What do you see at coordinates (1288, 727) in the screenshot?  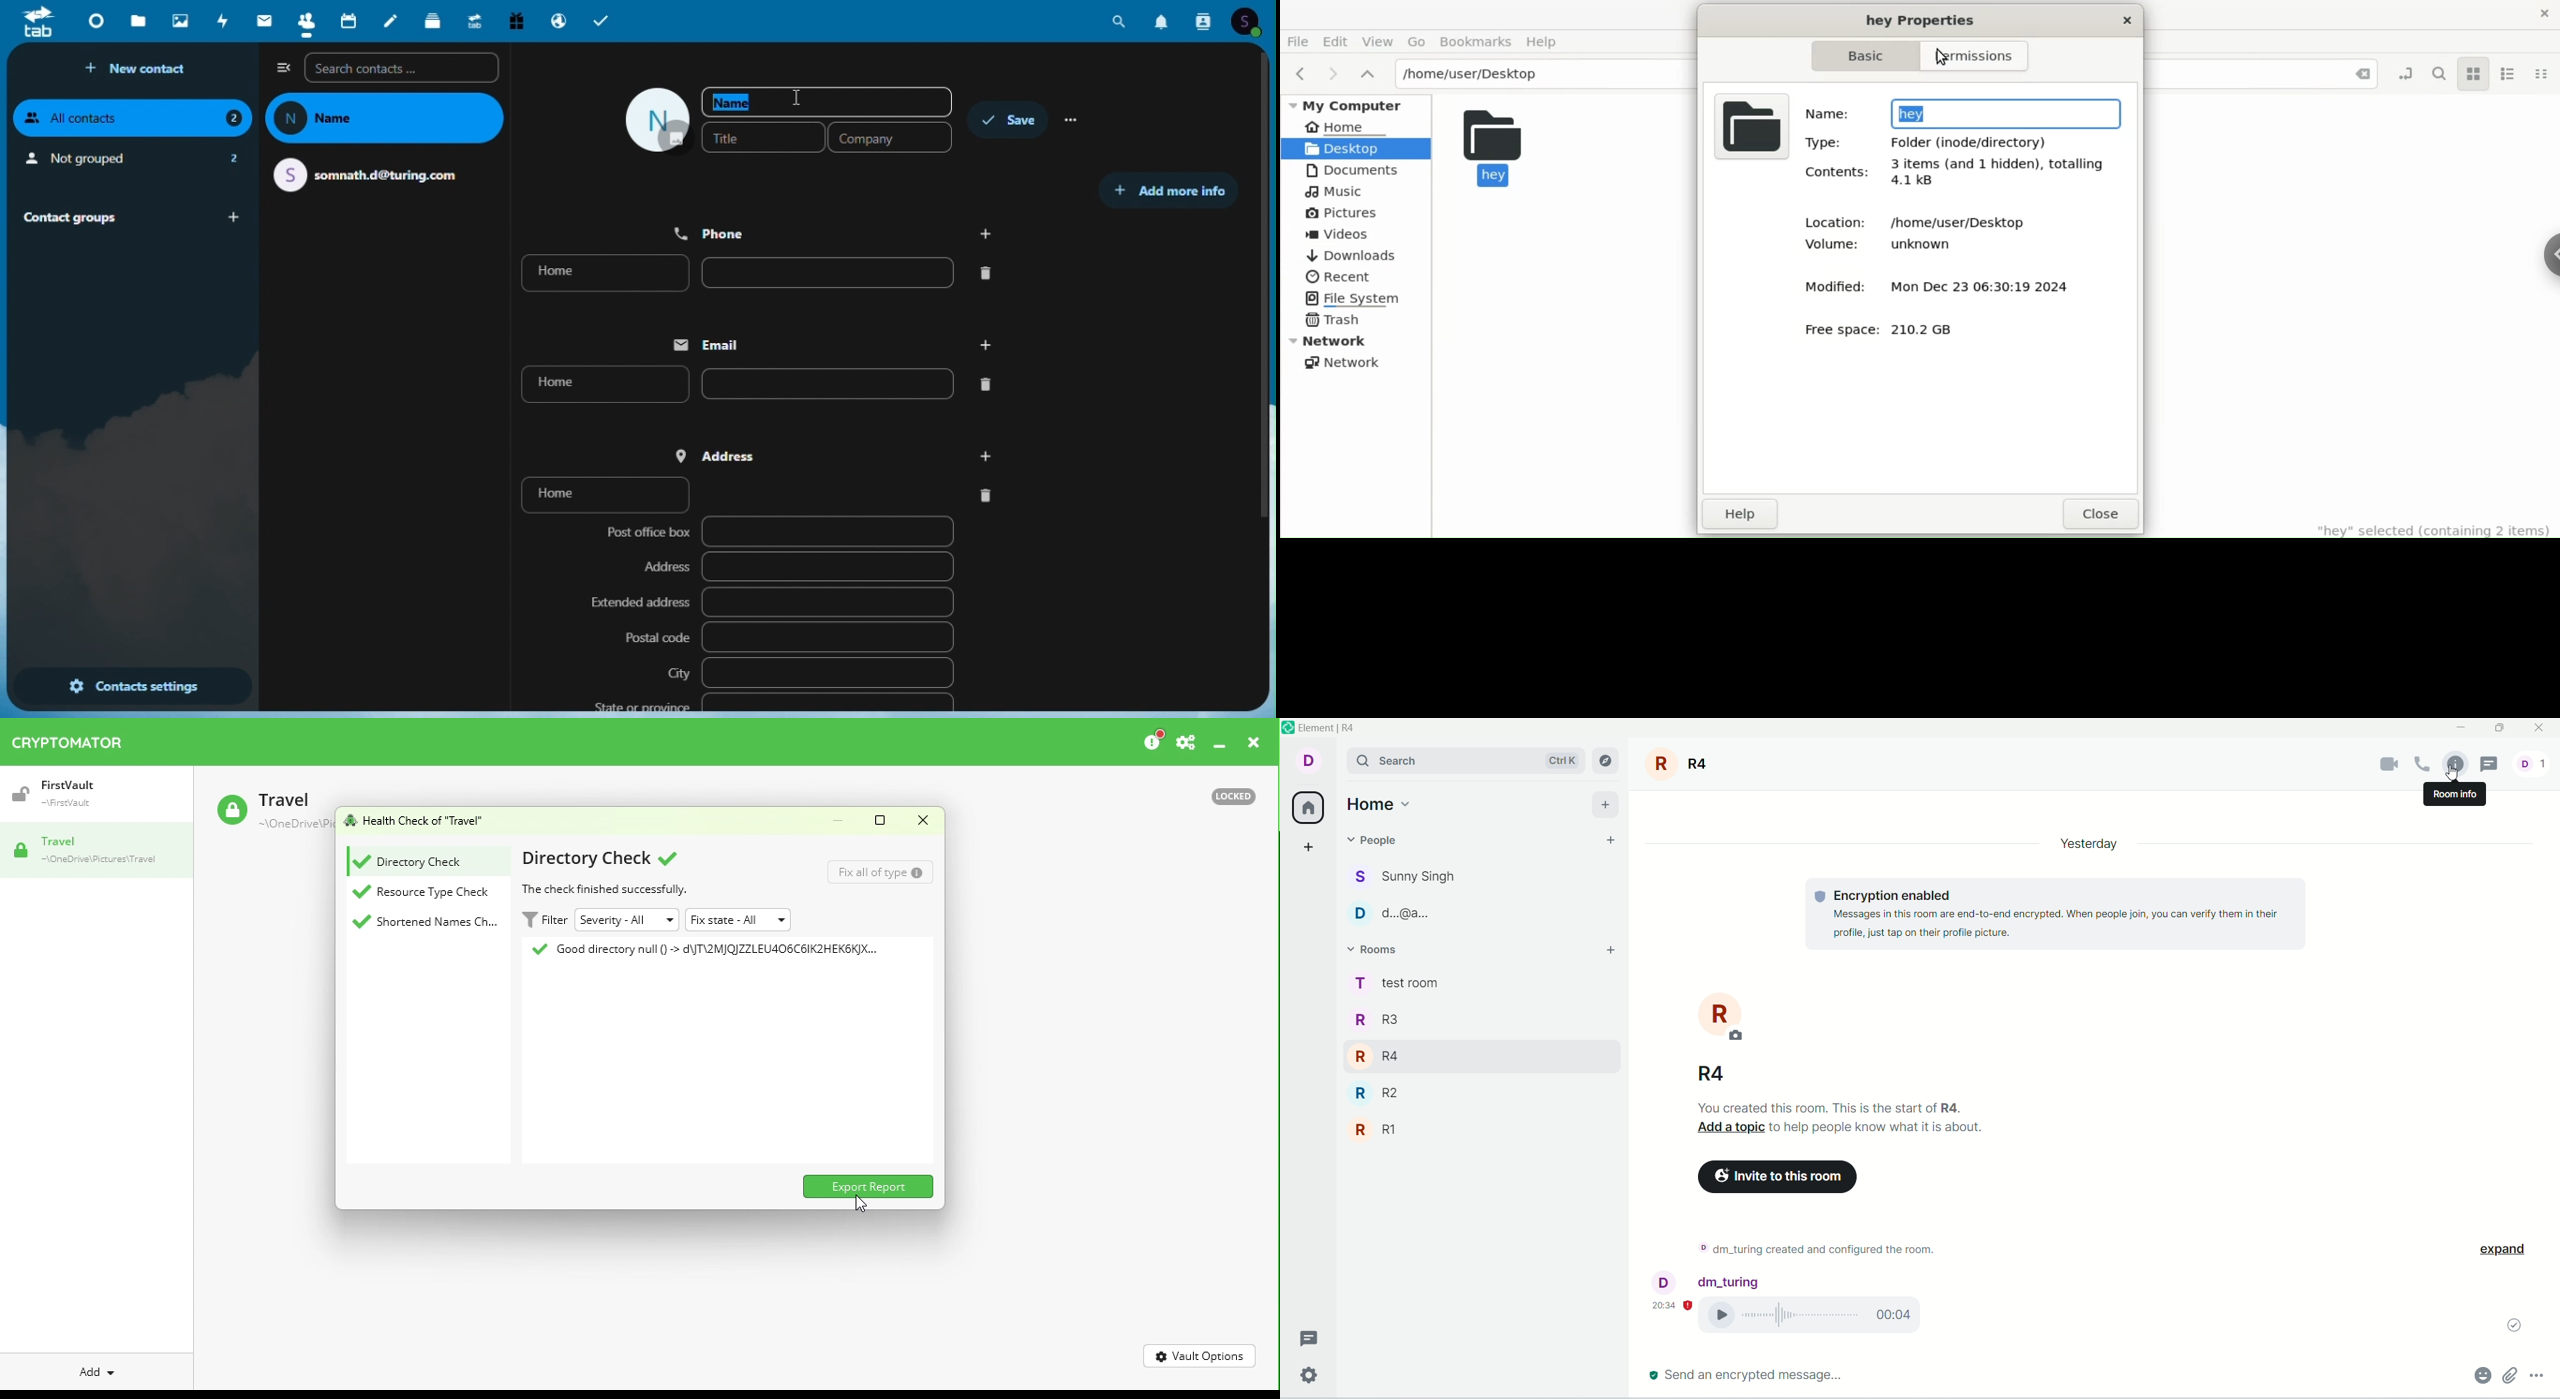 I see `logo` at bounding box center [1288, 727].